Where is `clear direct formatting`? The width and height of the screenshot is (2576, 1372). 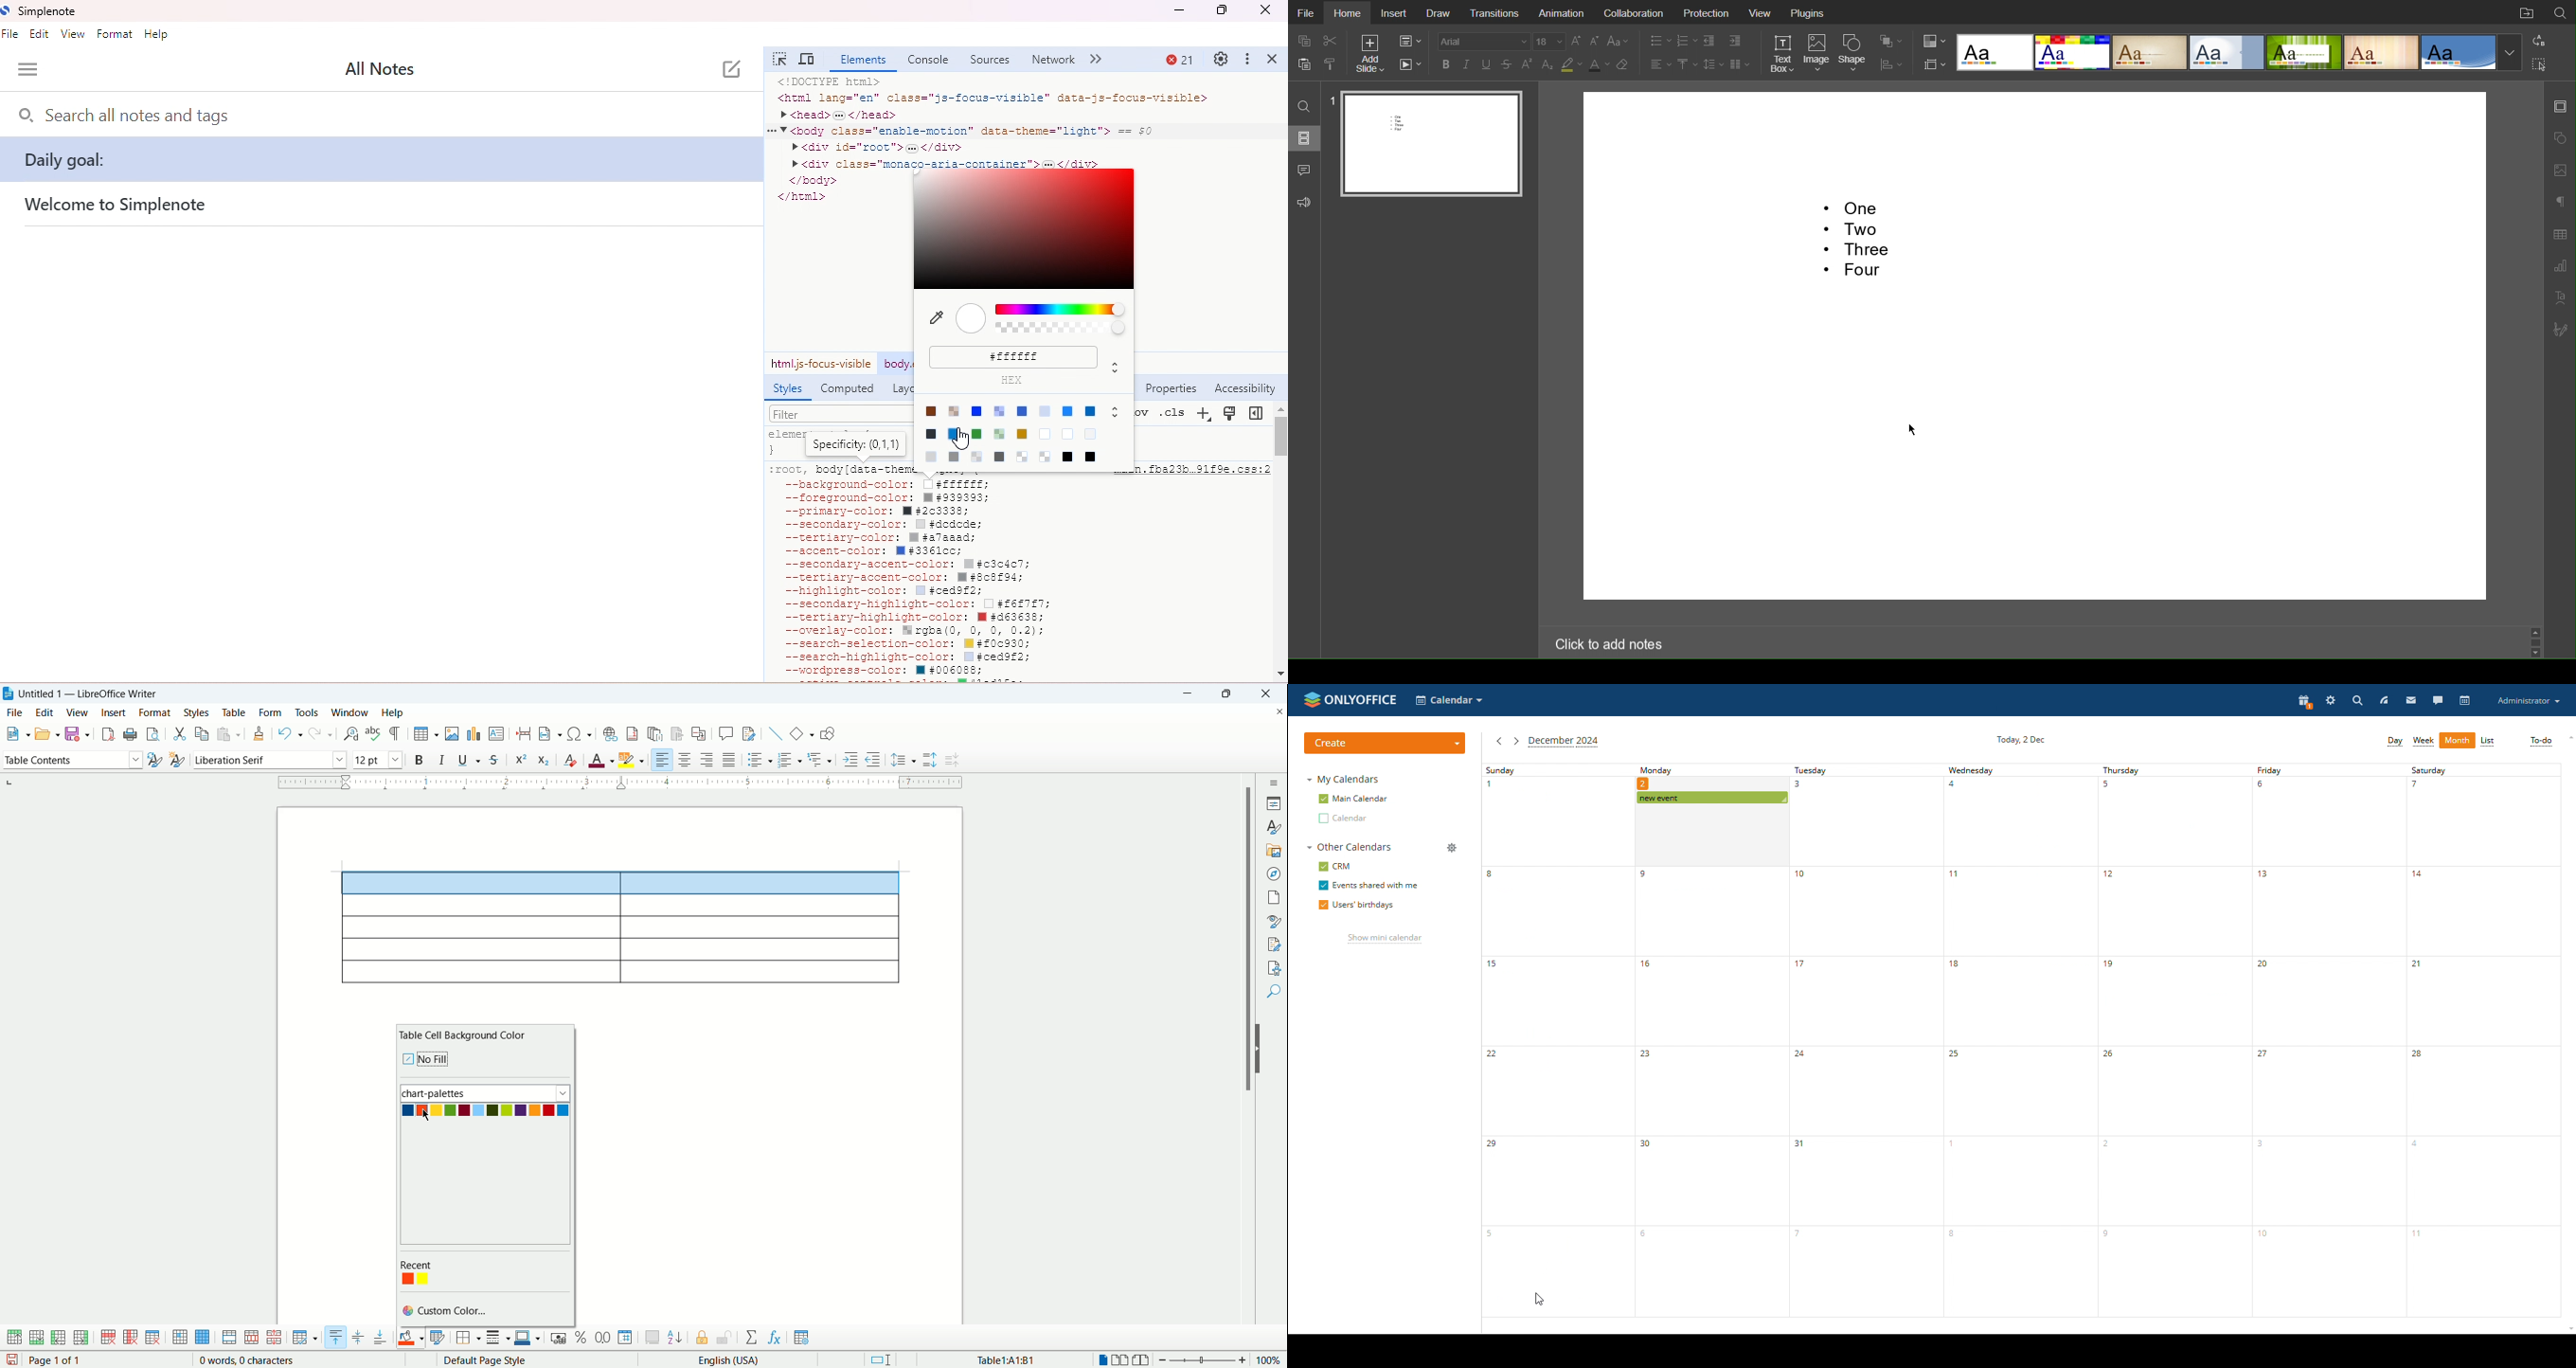 clear direct formatting is located at coordinates (570, 758).